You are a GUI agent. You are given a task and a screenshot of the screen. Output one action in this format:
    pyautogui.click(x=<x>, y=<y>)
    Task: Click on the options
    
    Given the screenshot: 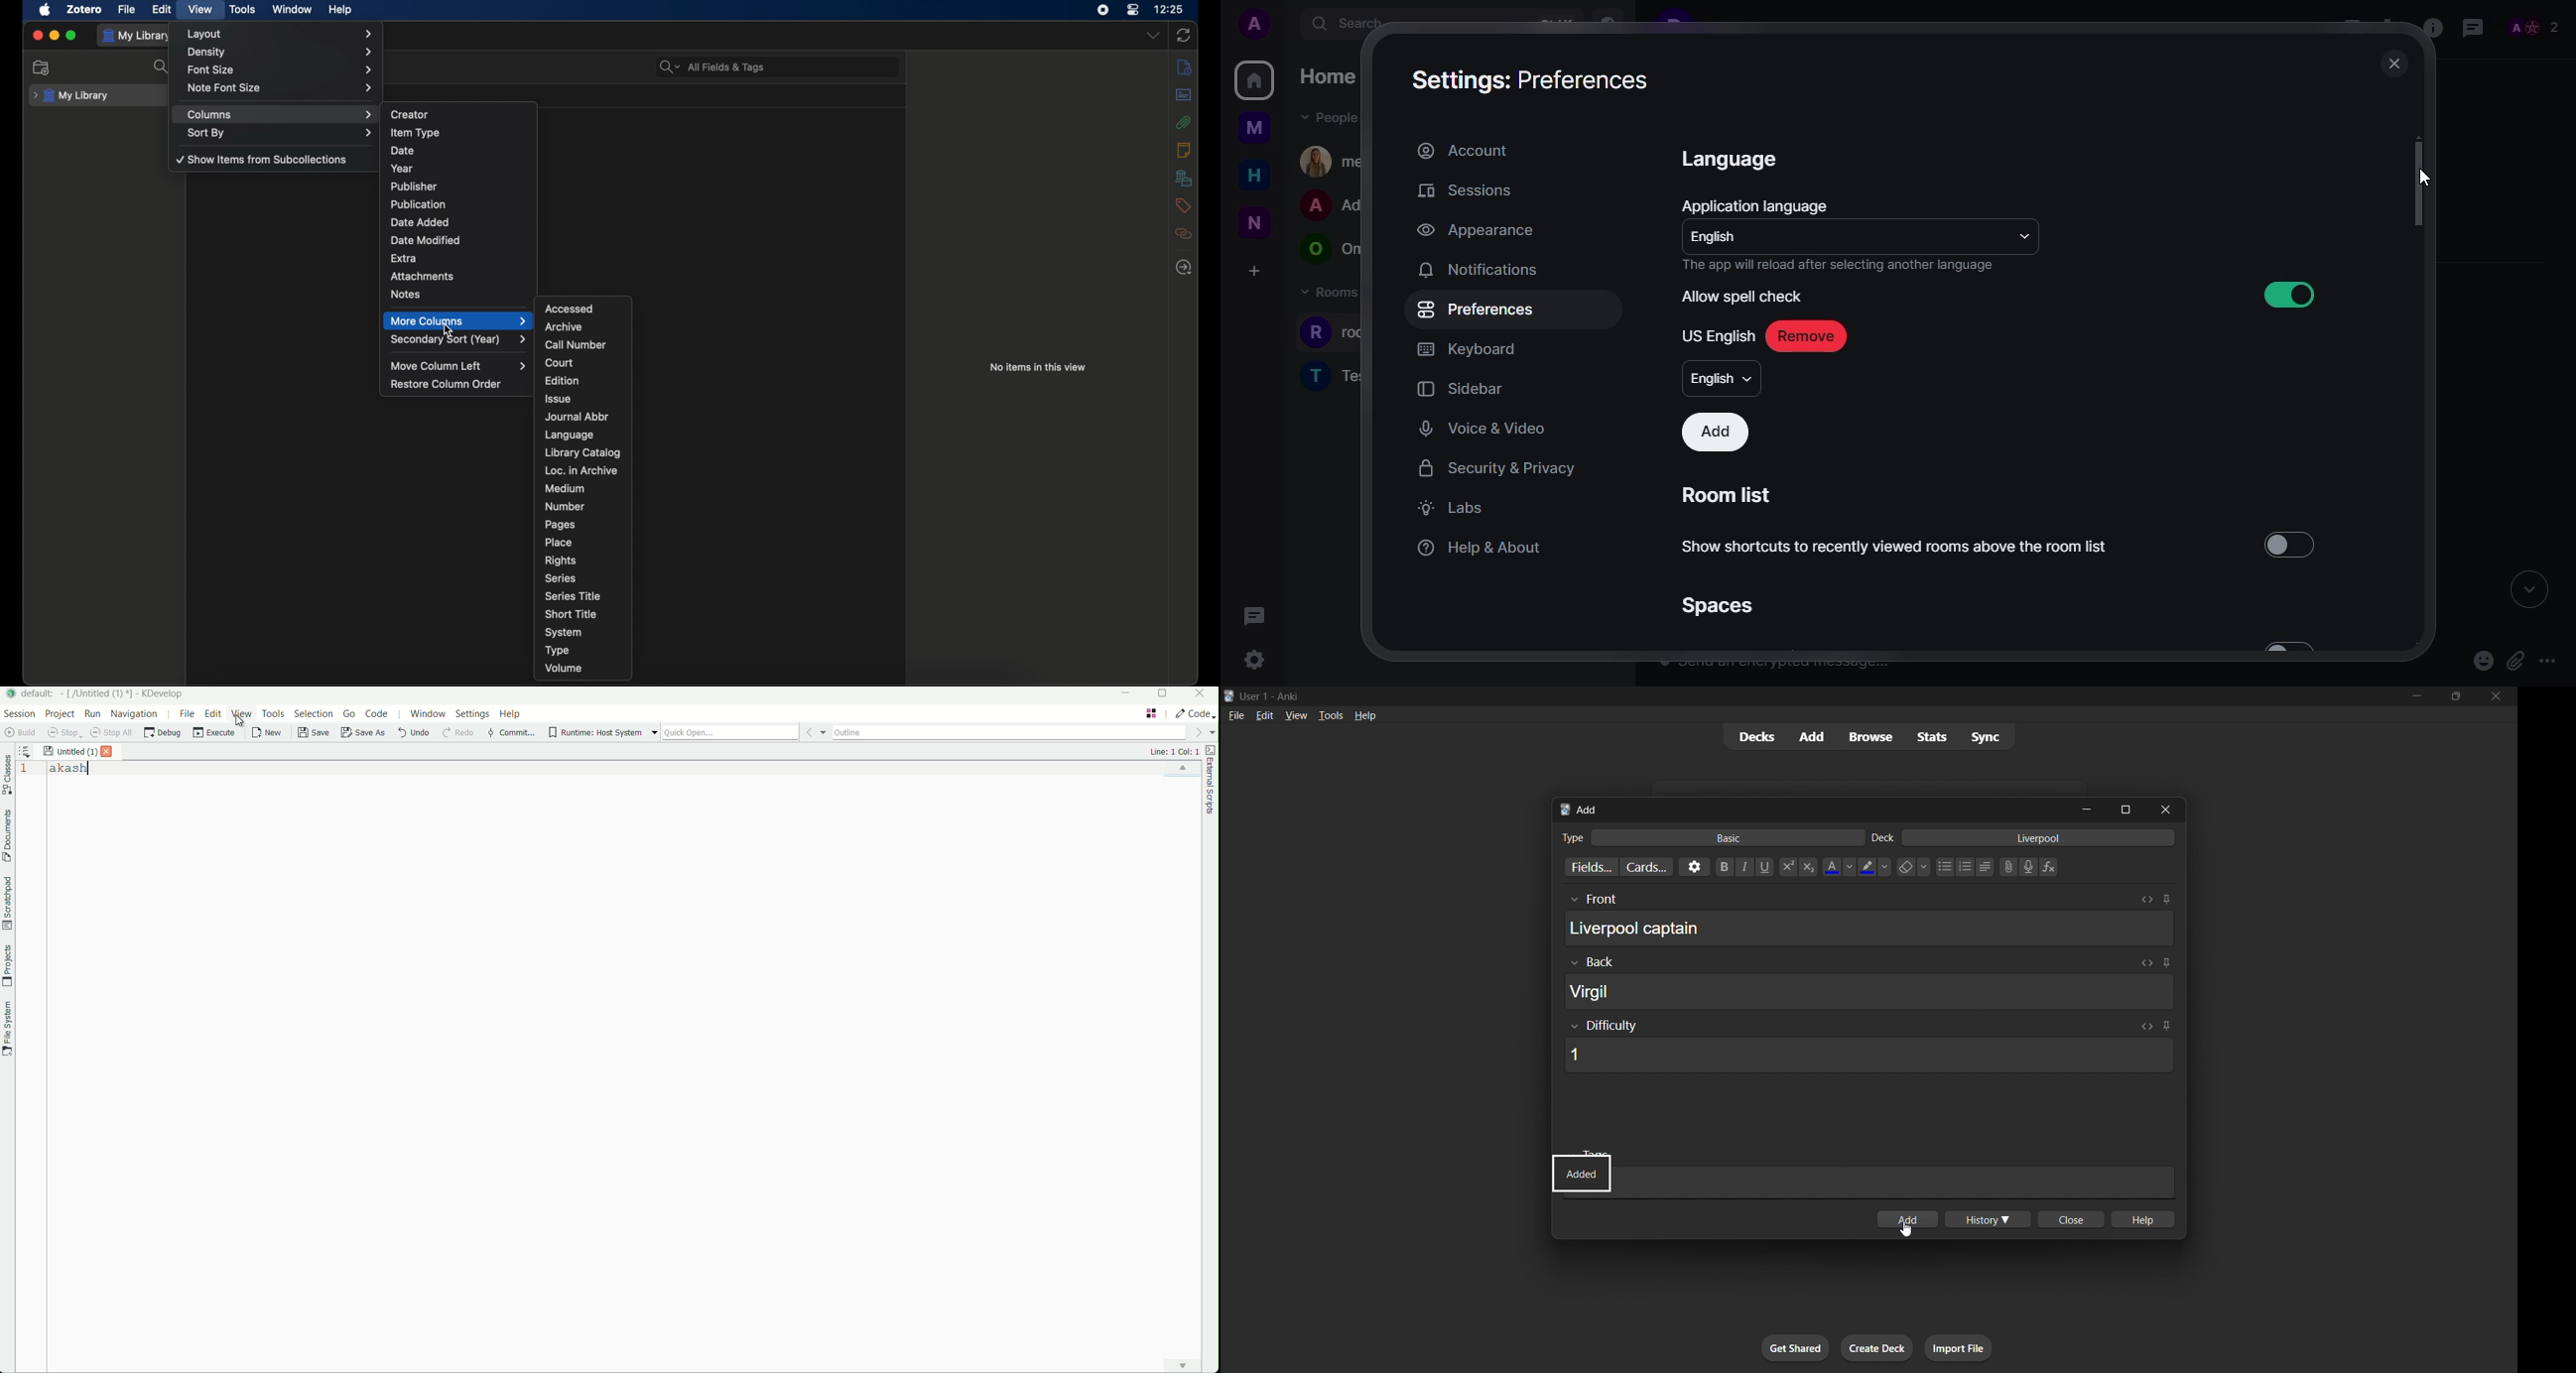 What is the action you would take?
    pyautogui.click(x=1694, y=867)
    